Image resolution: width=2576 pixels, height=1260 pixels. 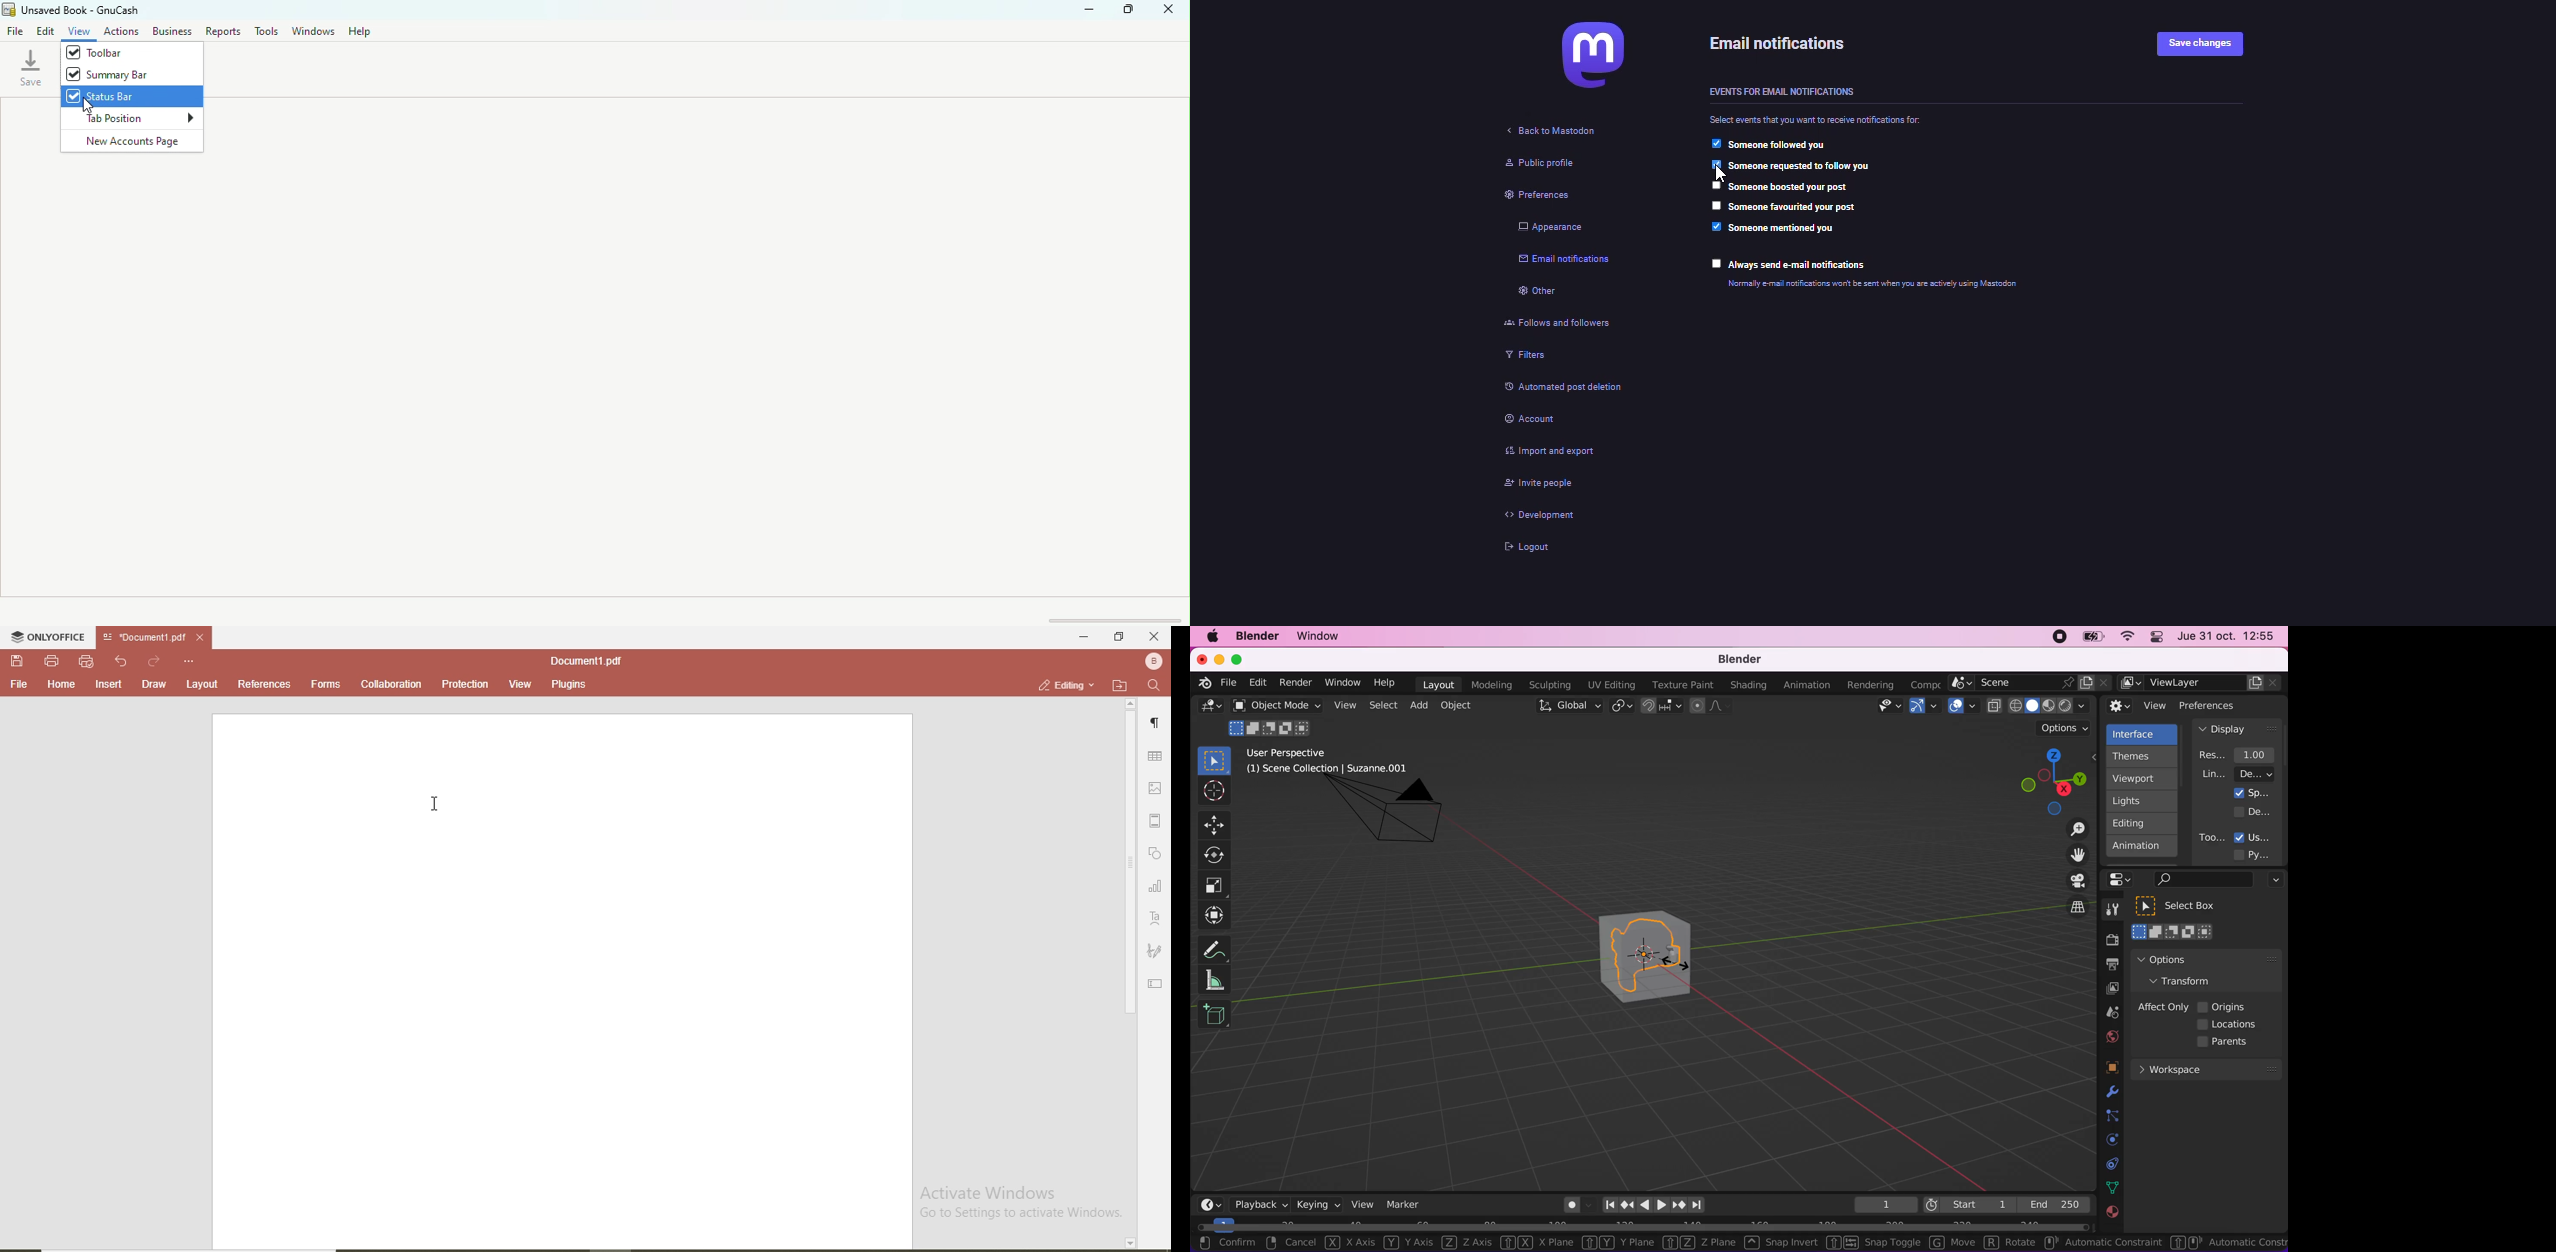 I want to click on table, so click(x=1157, y=756).